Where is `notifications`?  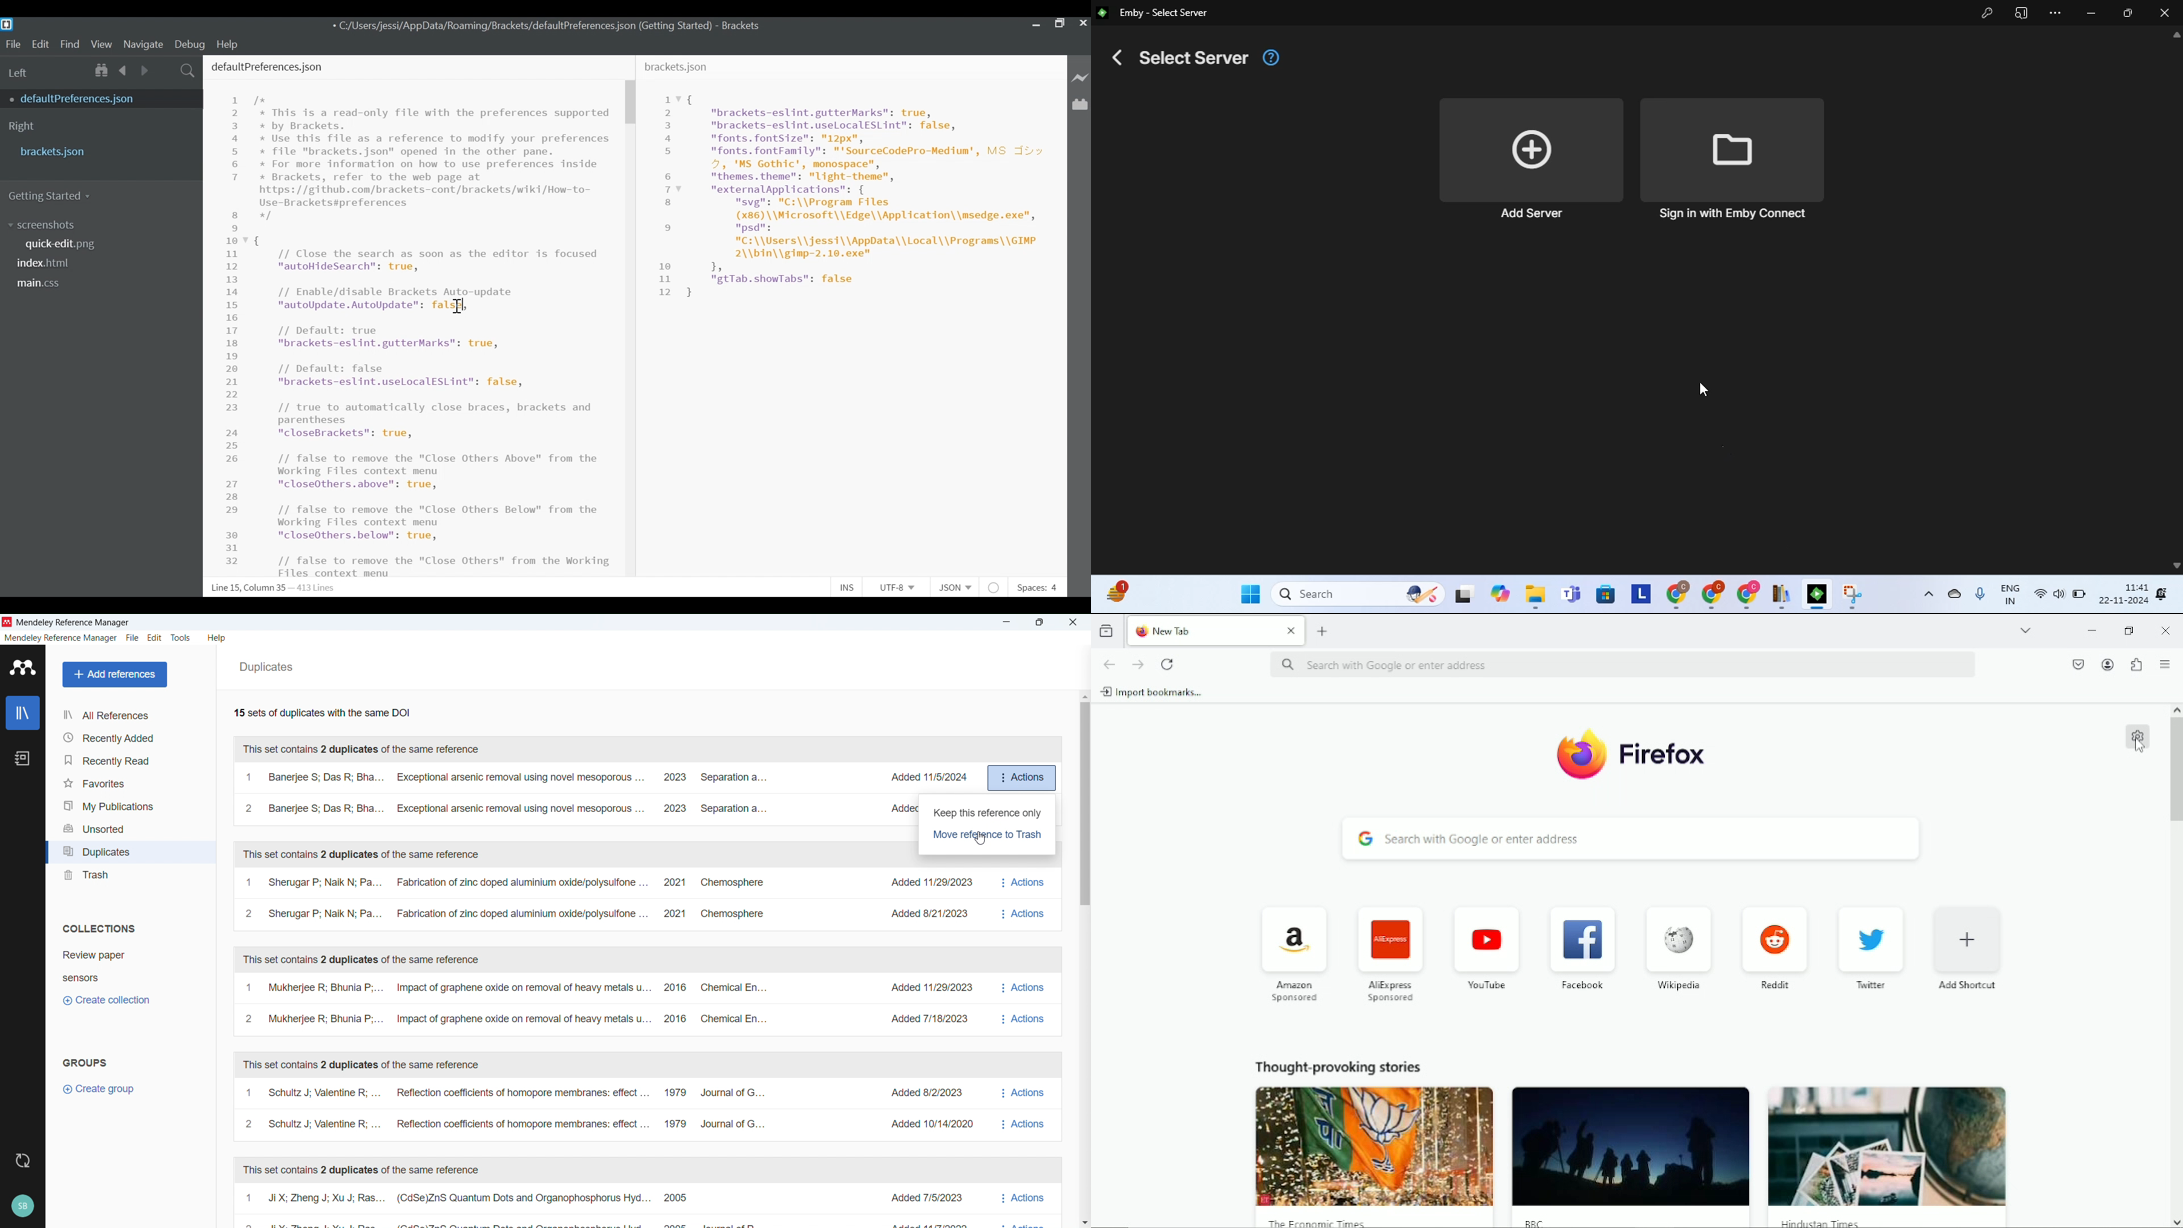
notifications is located at coordinates (2162, 594).